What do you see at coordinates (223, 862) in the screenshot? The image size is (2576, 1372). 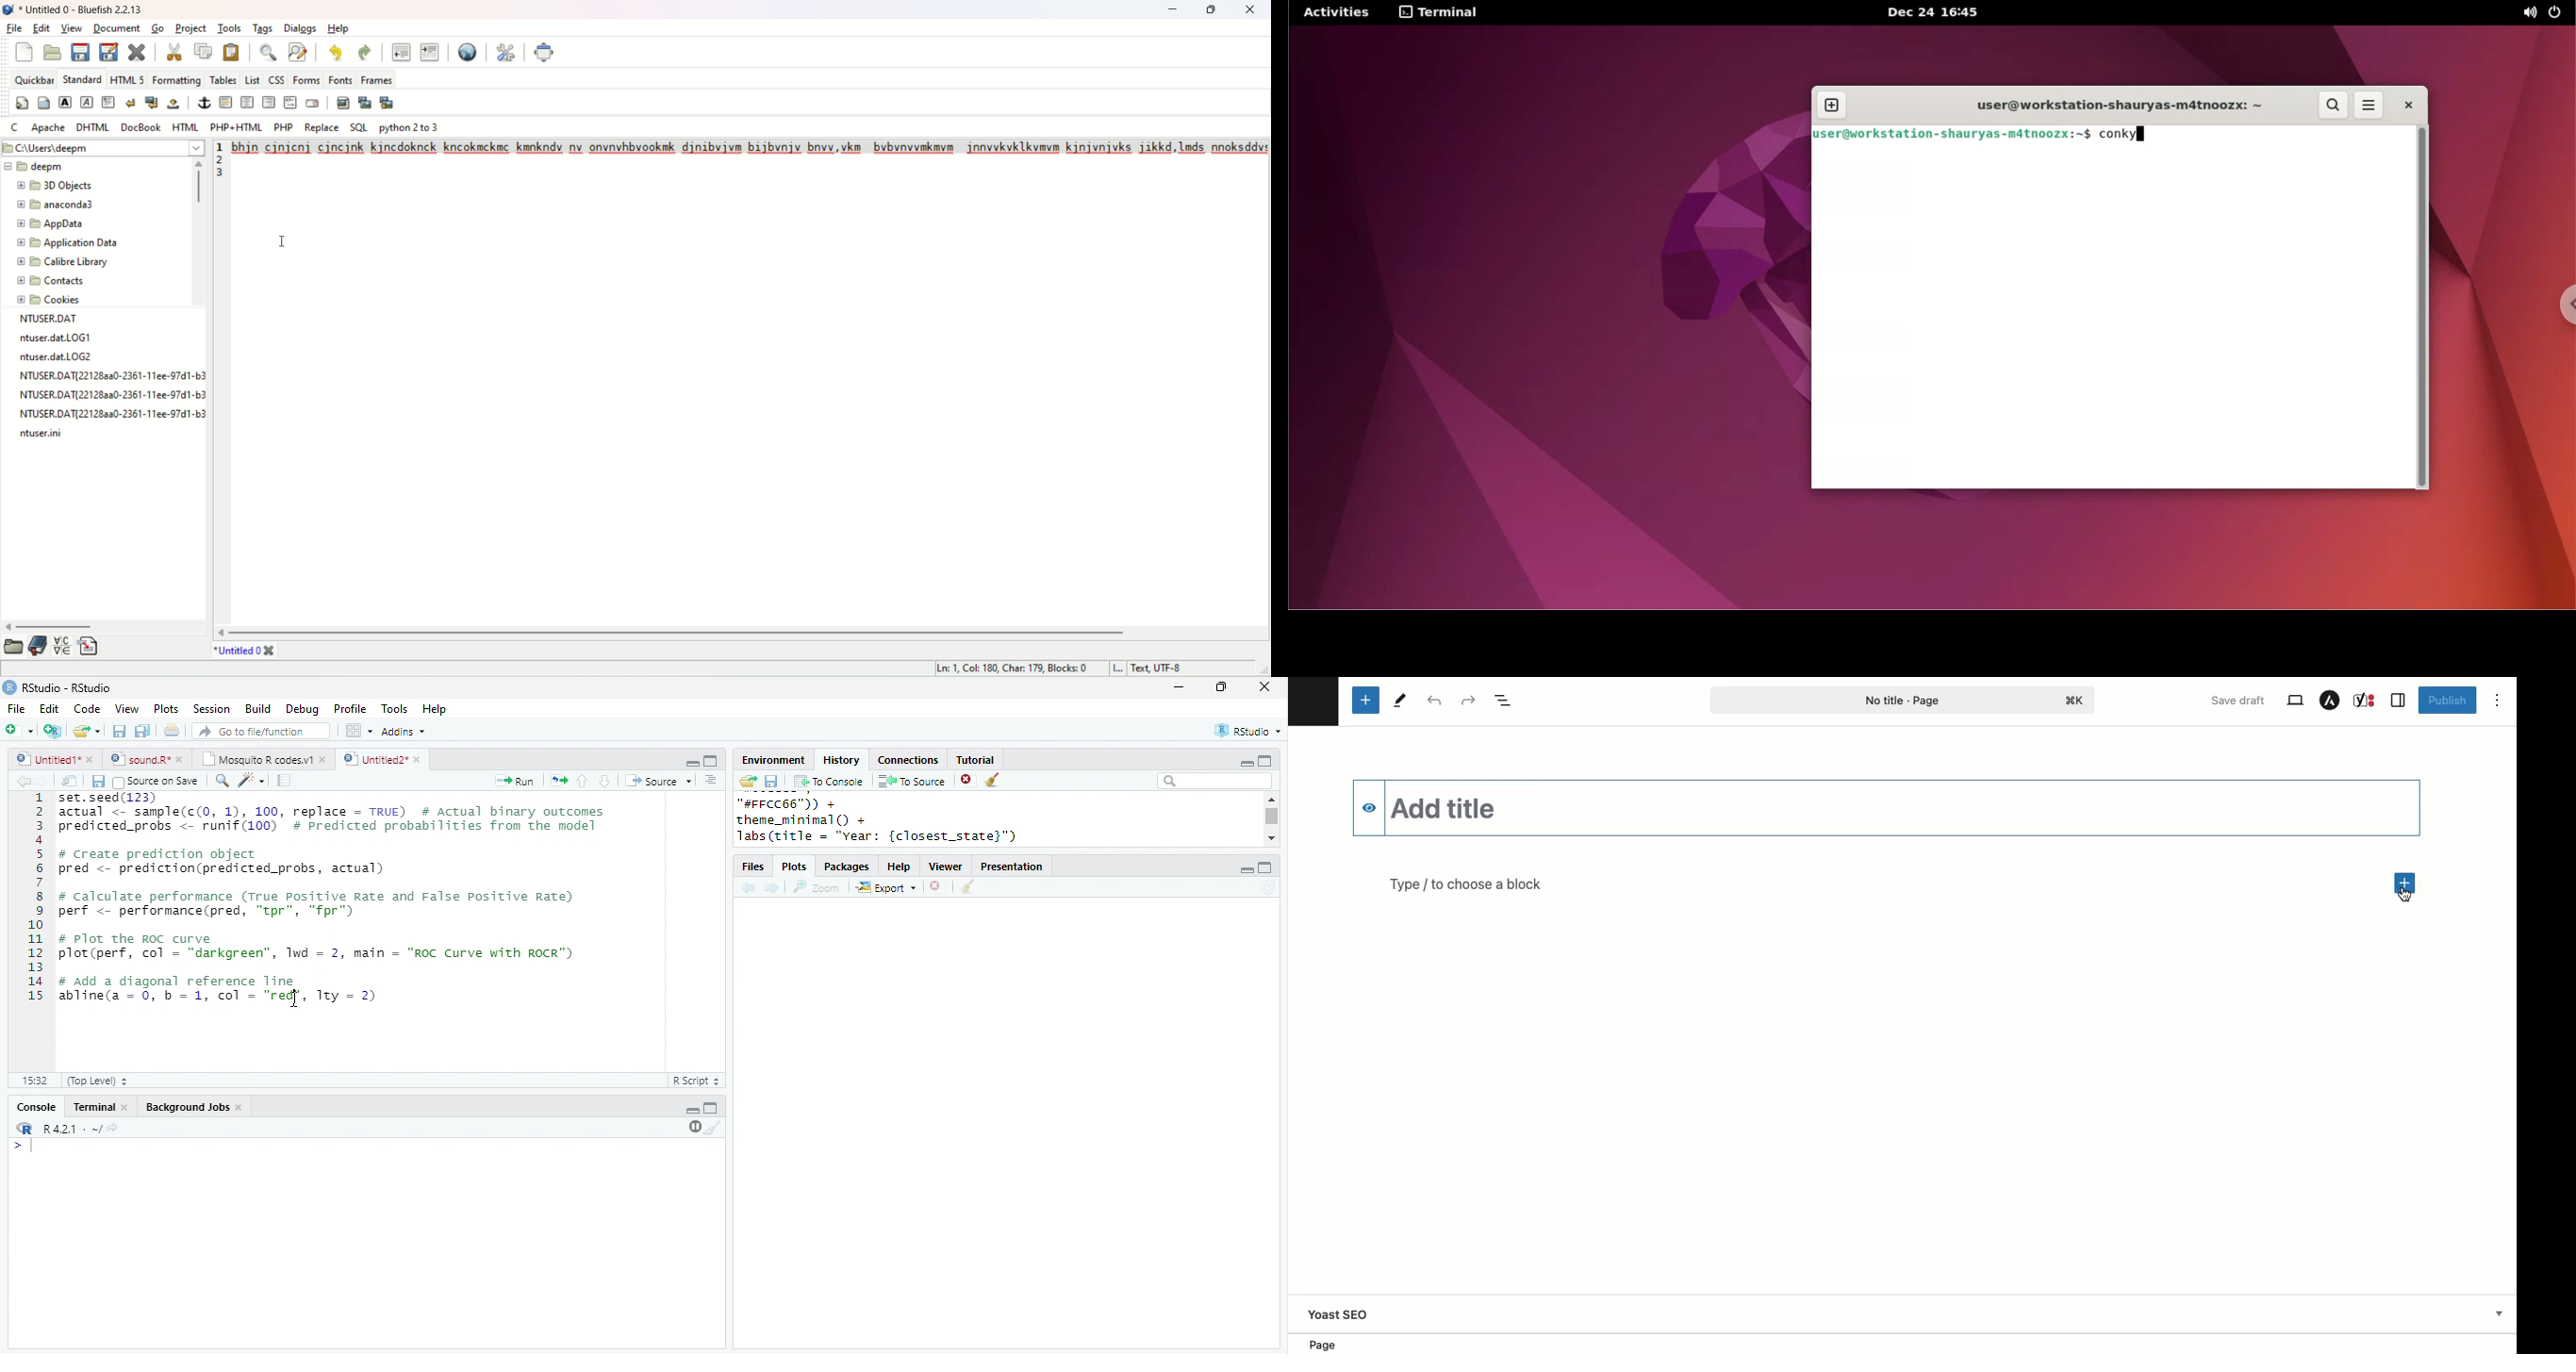 I see `# Create prediction object
pred <- prediction(predicted_probs, actual)` at bounding box center [223, 862].